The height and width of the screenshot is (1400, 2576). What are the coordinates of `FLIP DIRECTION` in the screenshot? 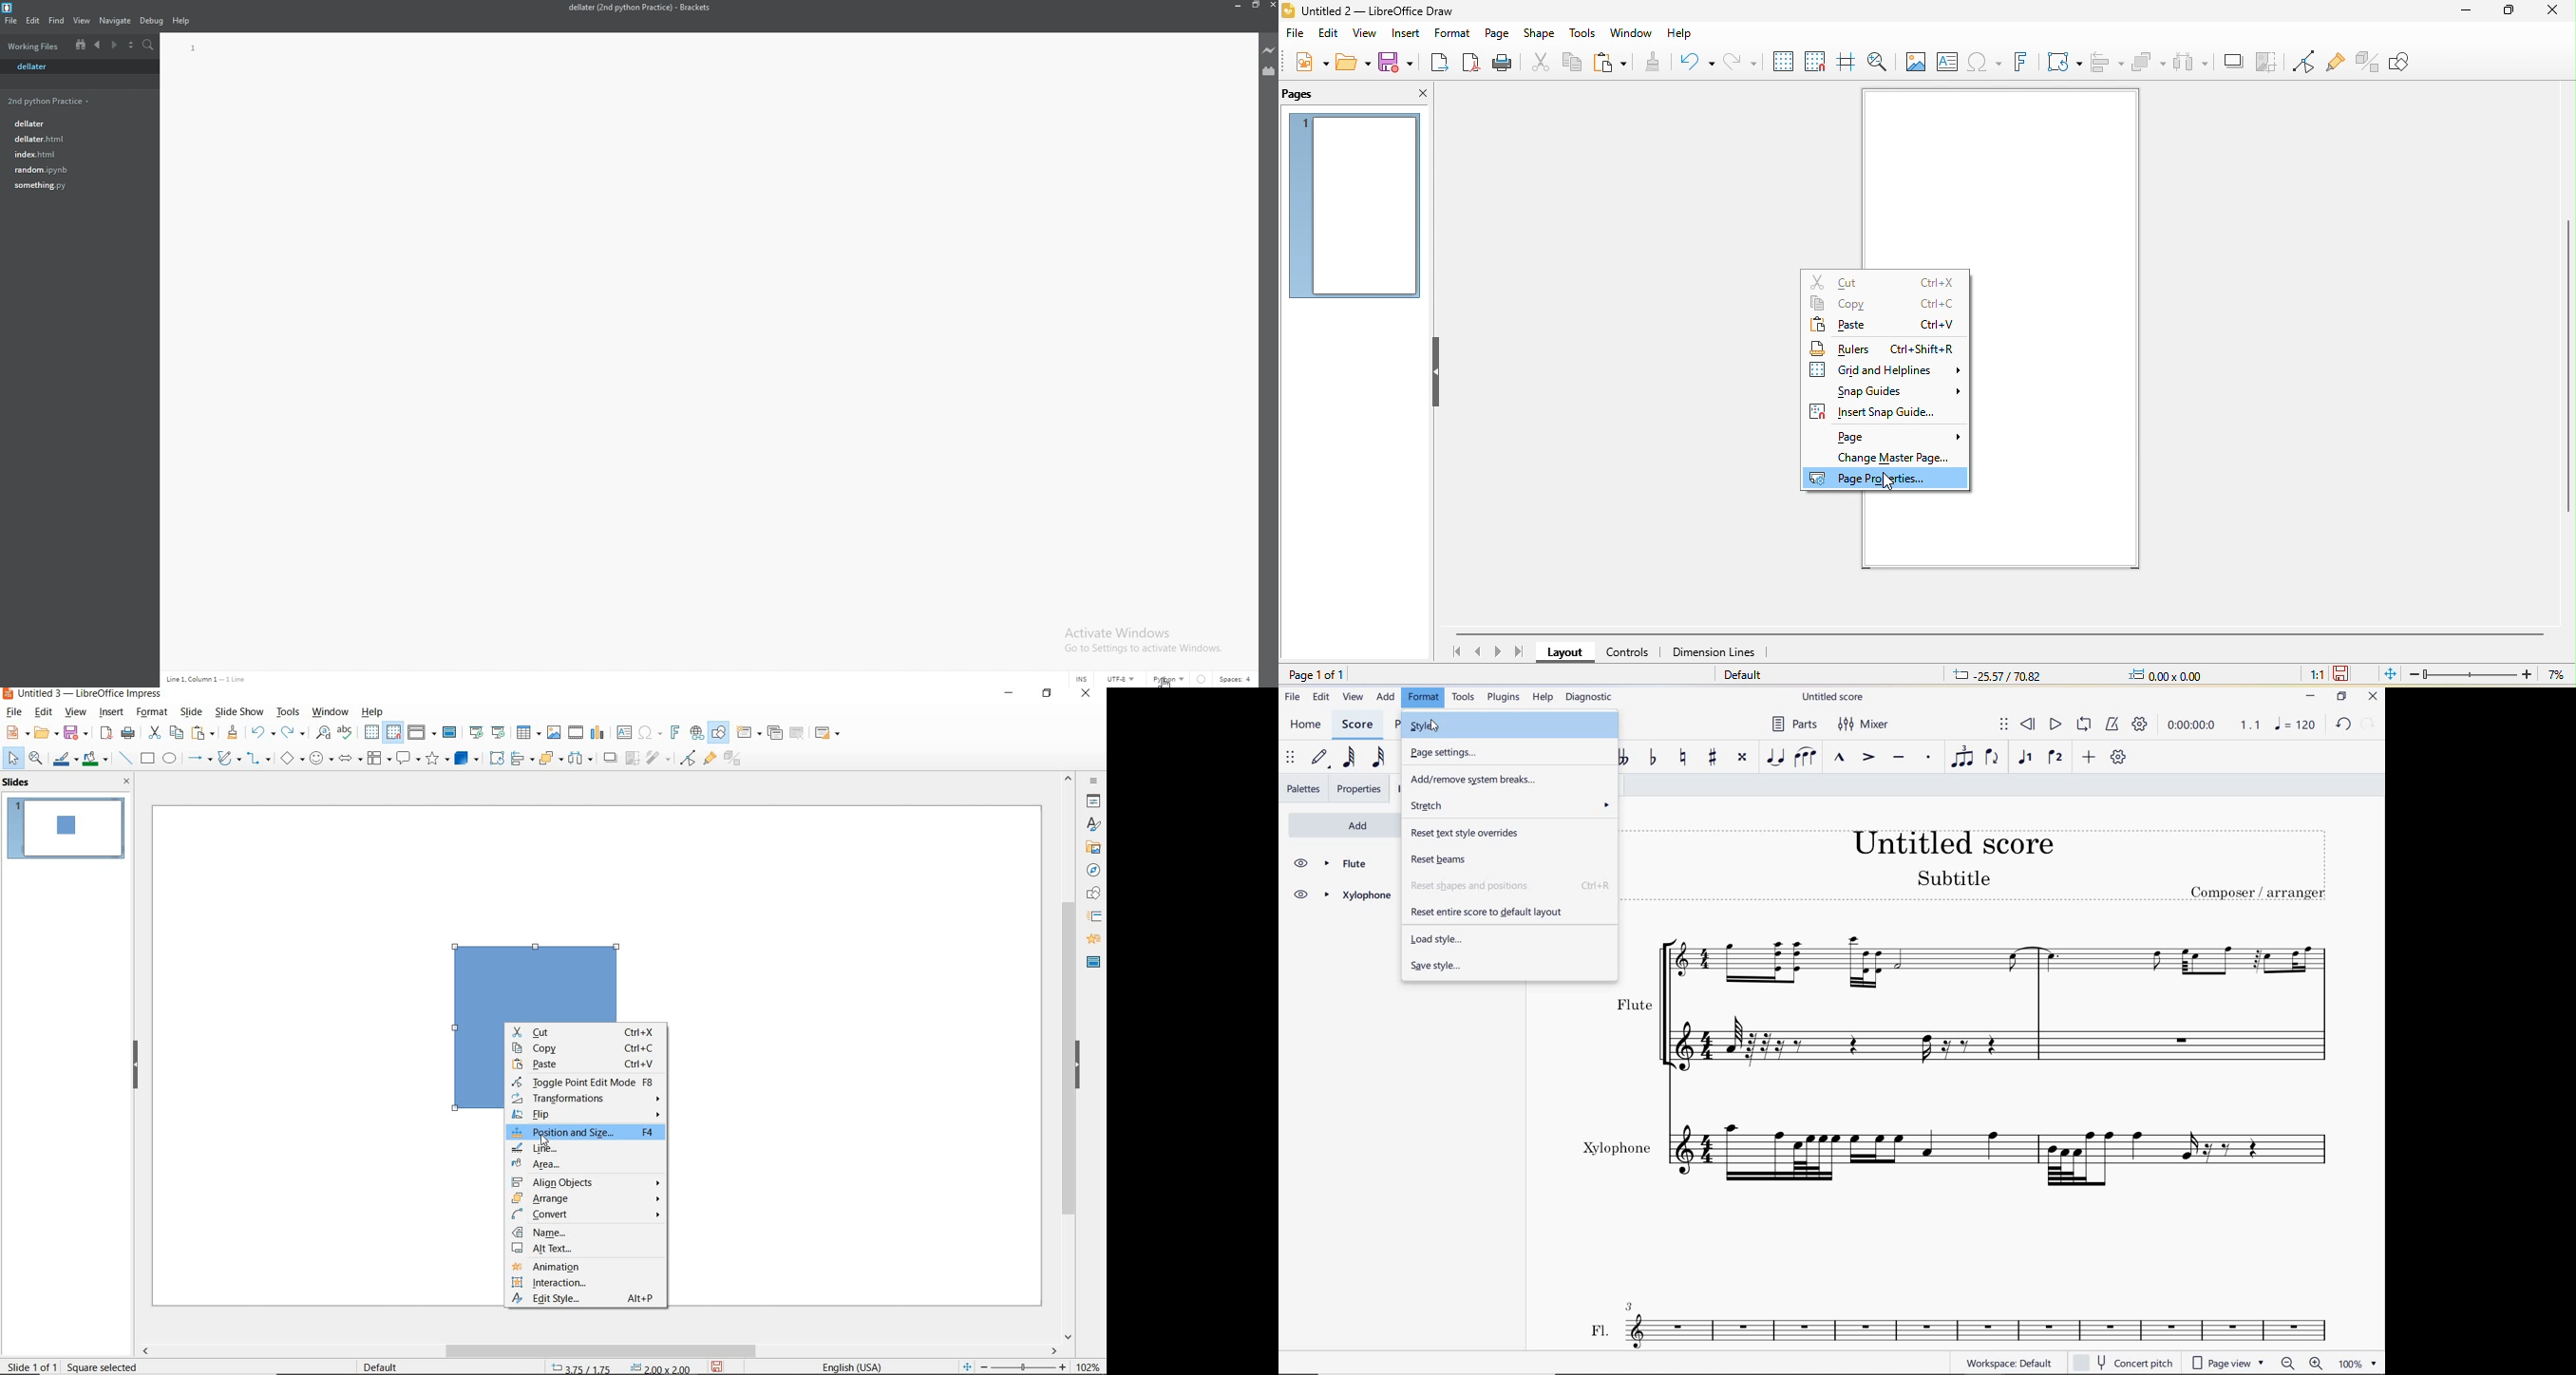 It's located at (1993, 759).